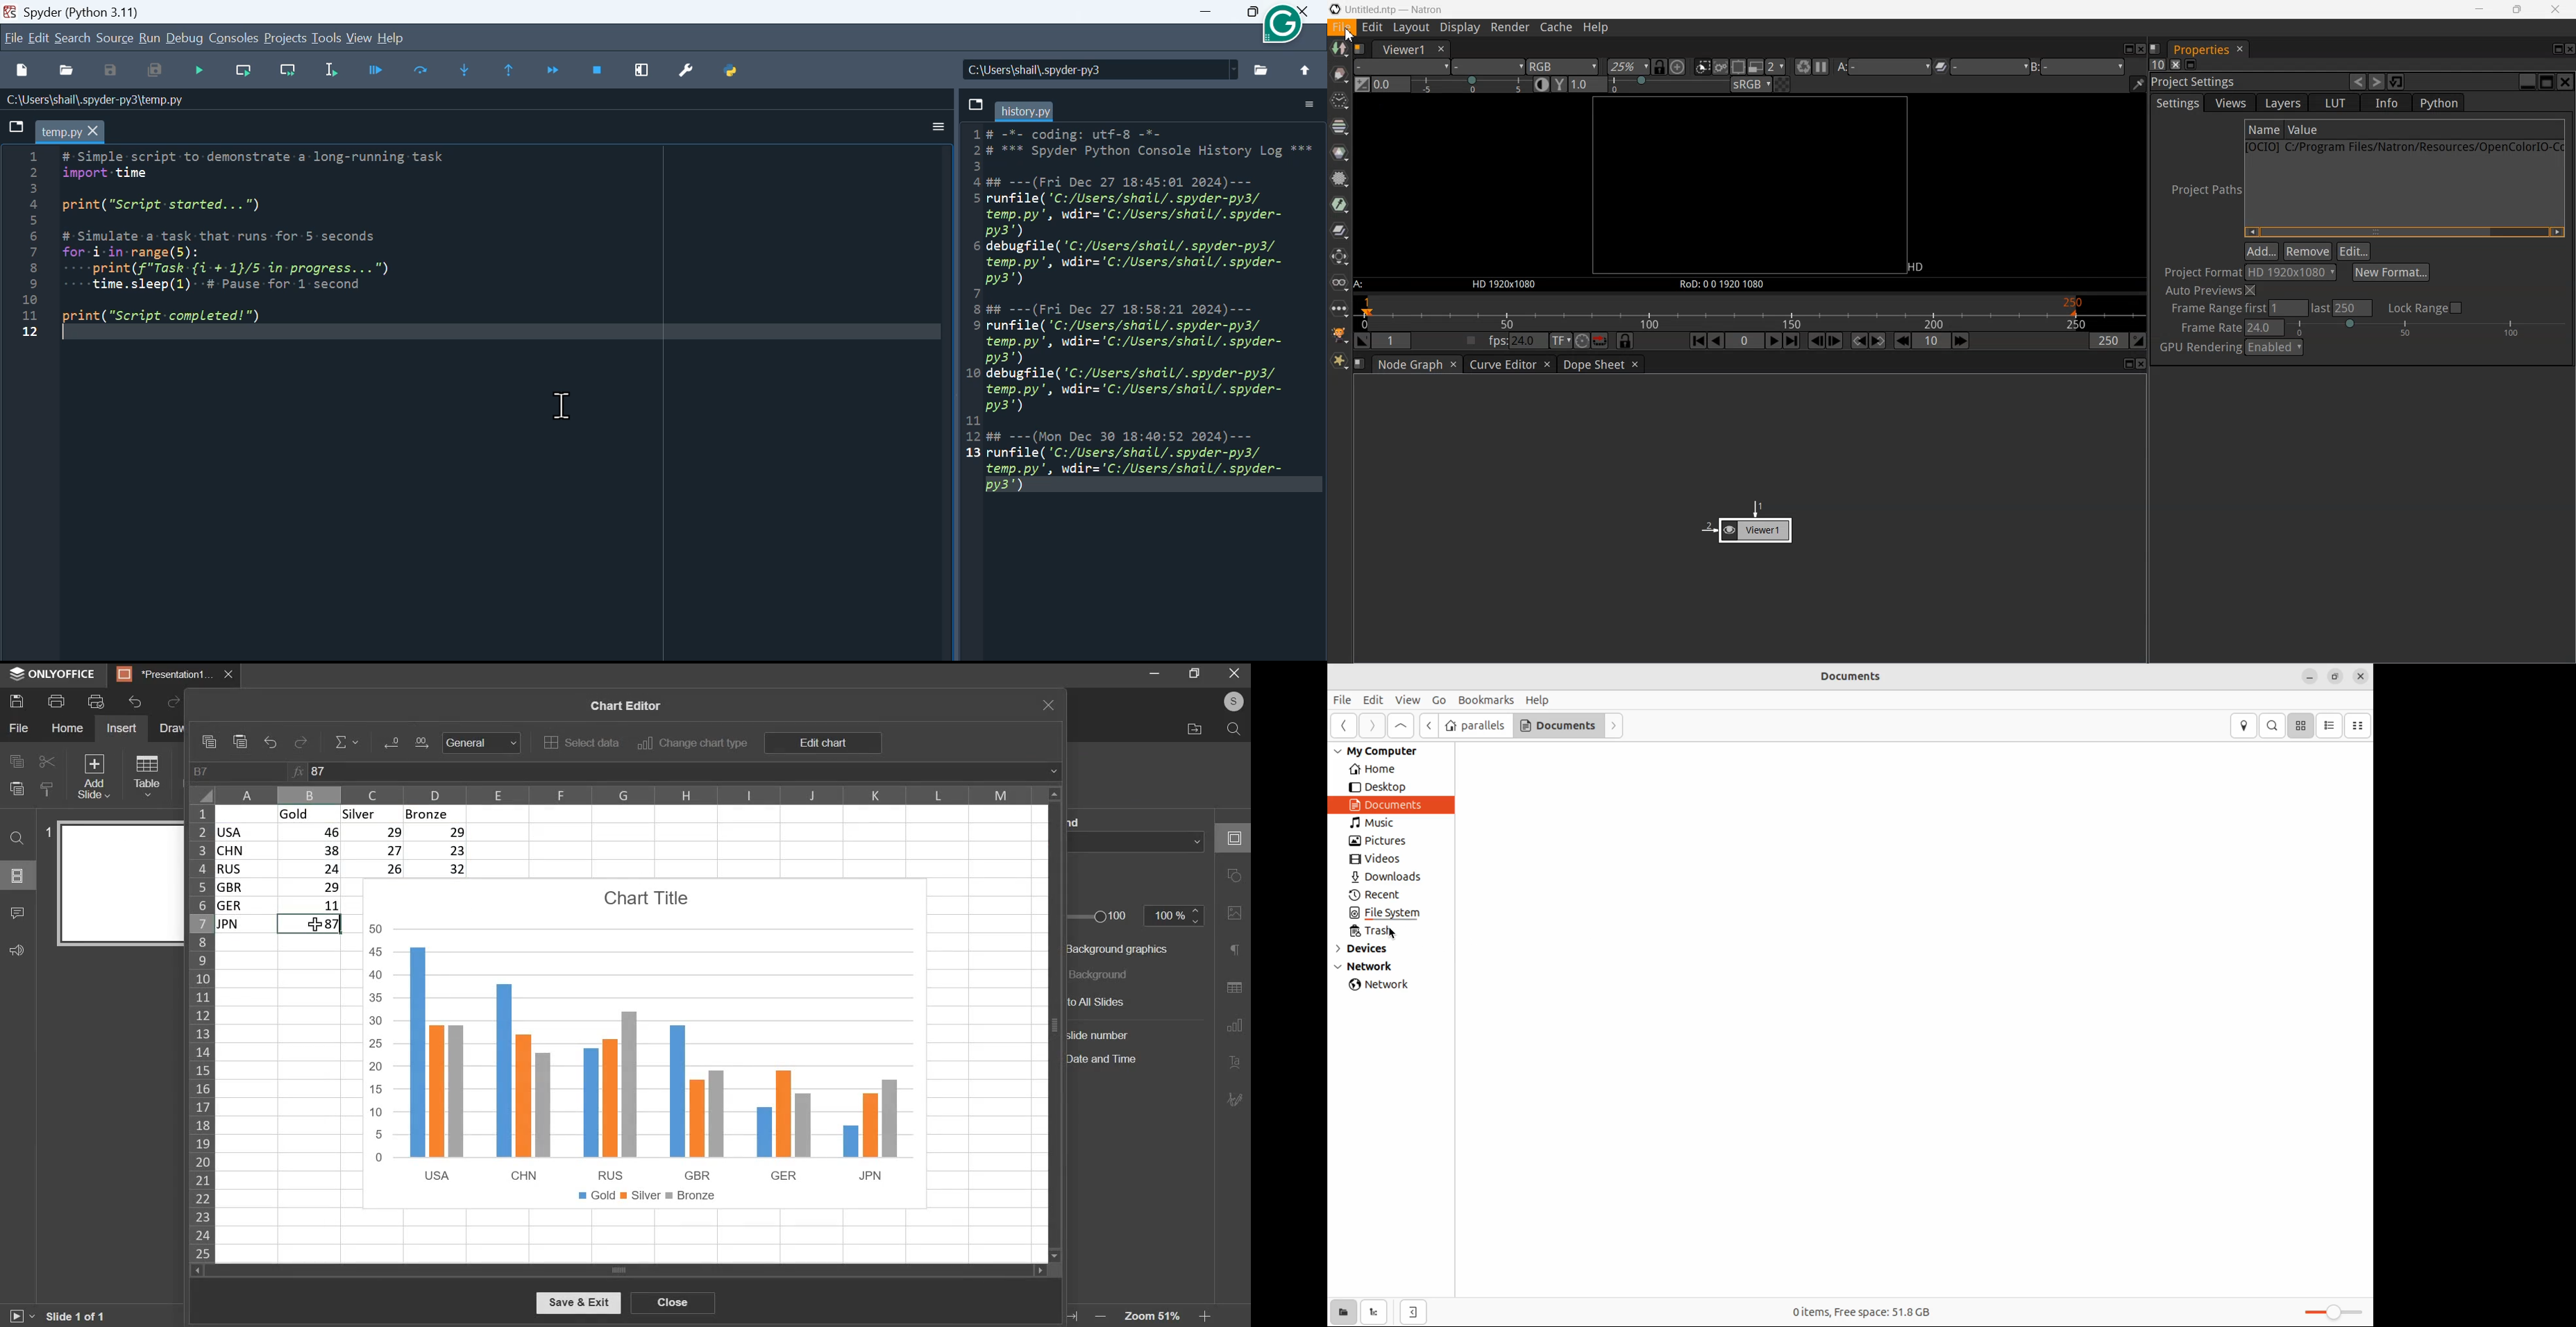  Describe the element at coordinates (72, 39) in the screenshot. I see `search` at that location.